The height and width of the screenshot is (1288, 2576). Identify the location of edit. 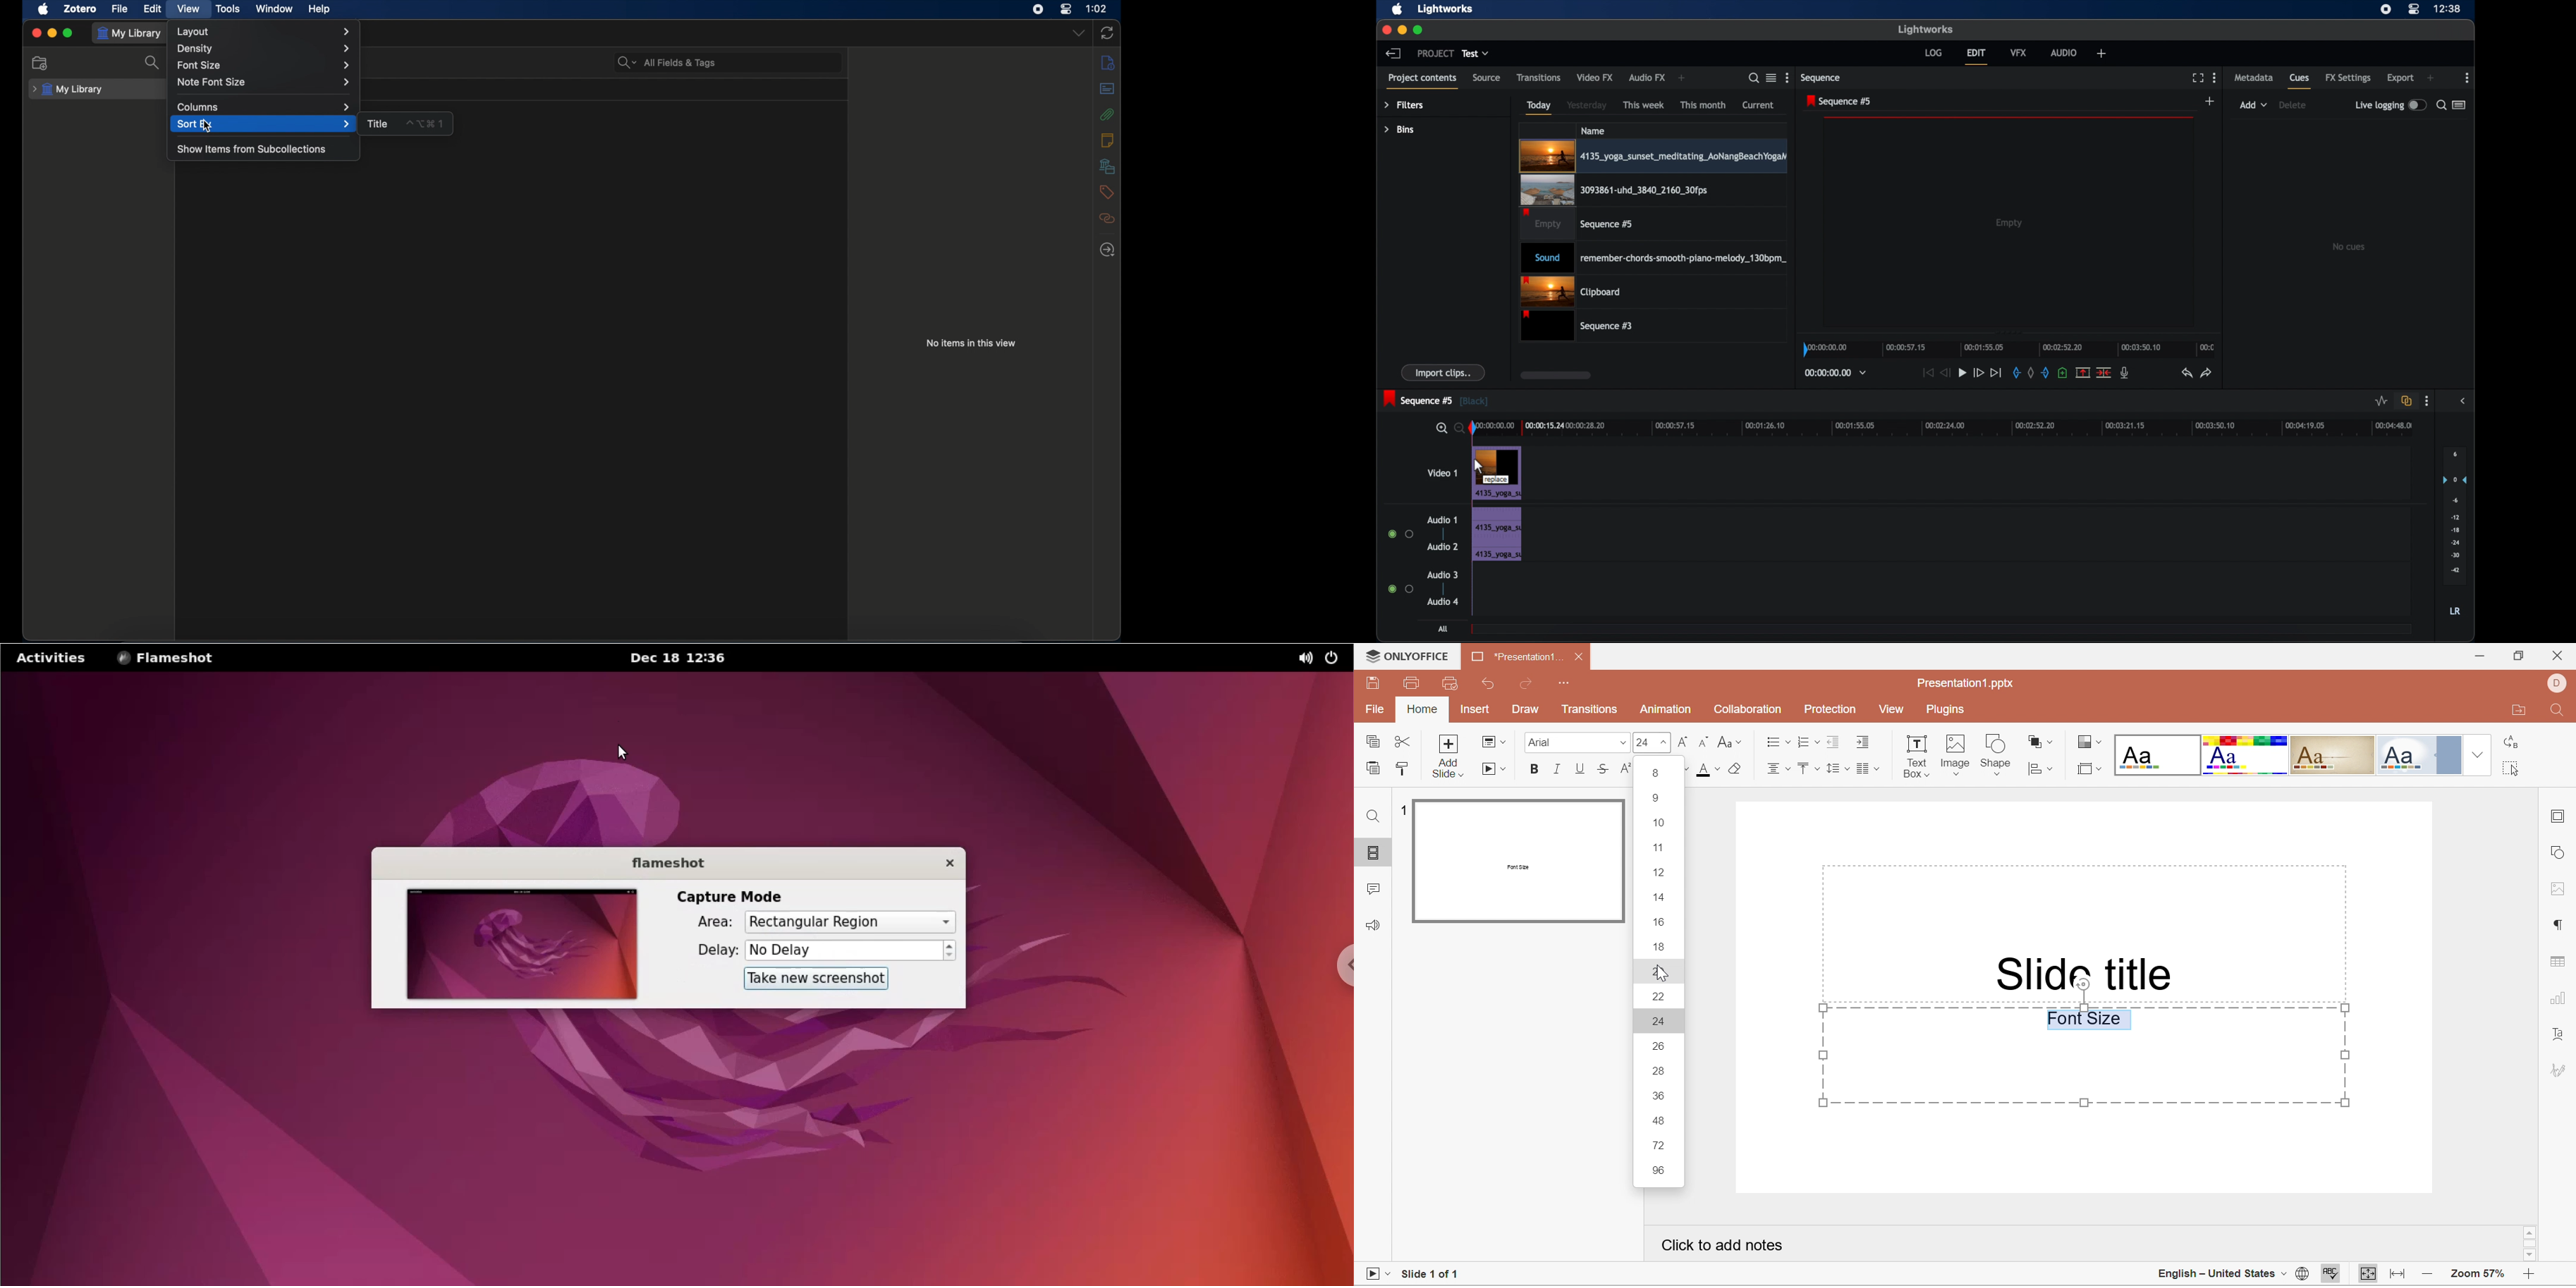
(153, 9).